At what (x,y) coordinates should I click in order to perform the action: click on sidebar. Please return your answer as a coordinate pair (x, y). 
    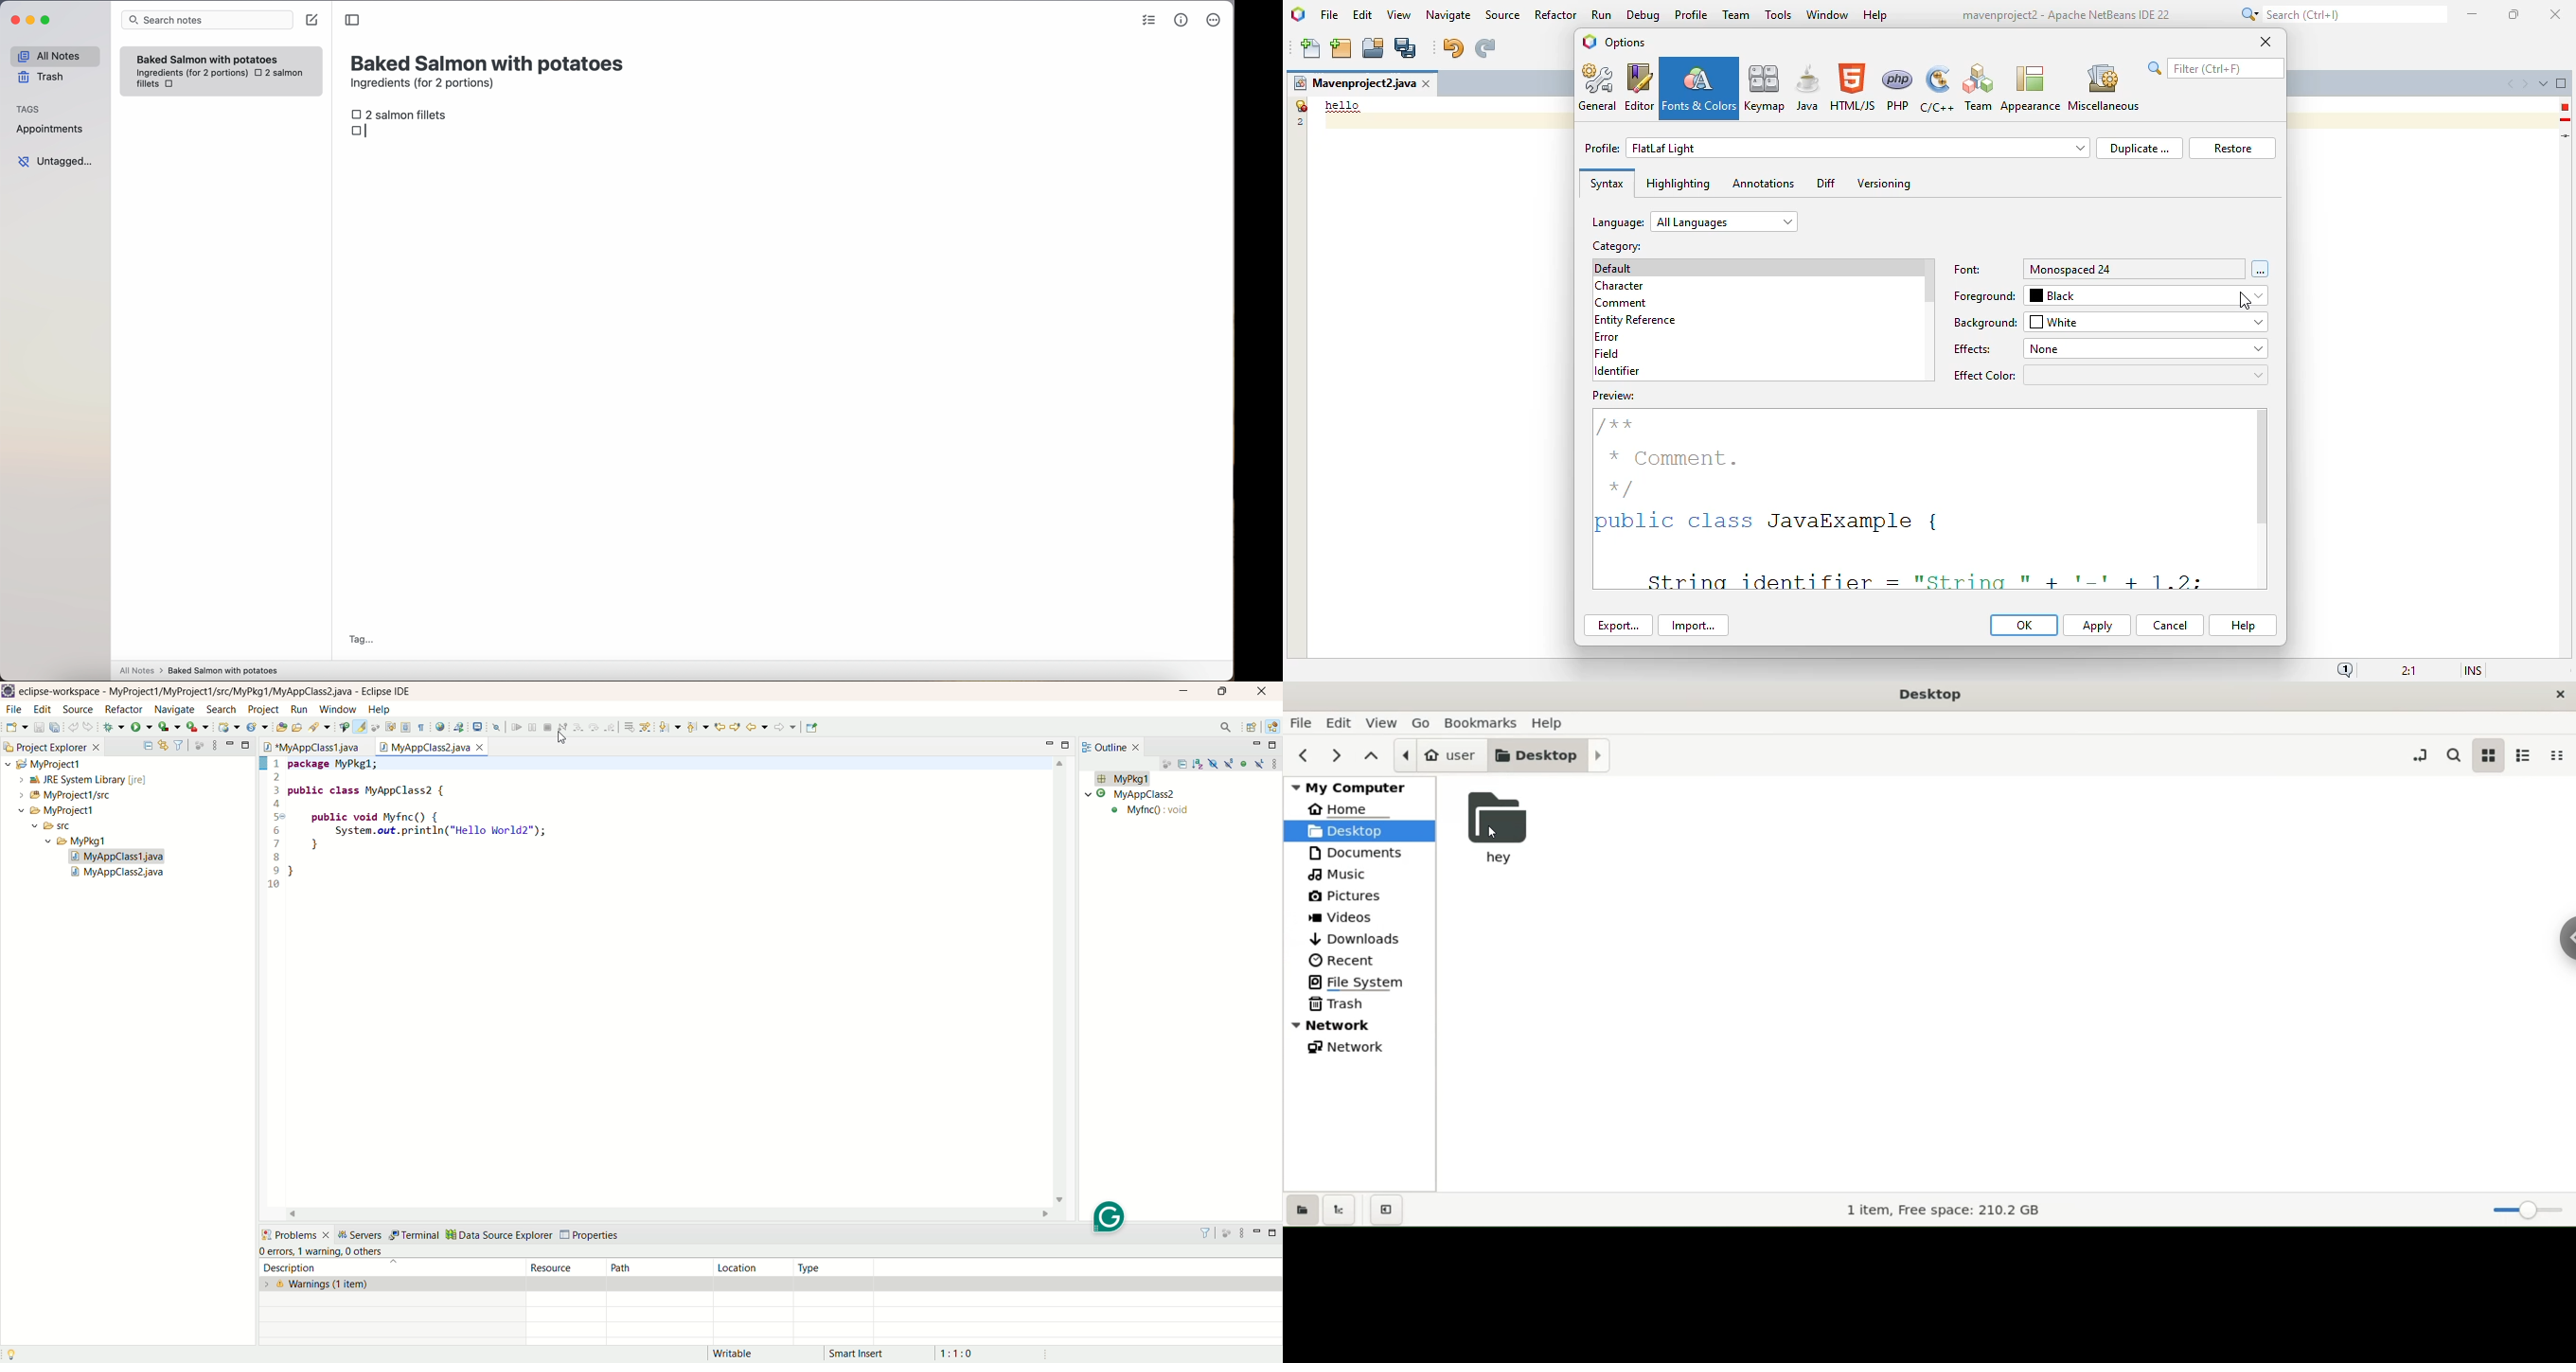
    Looking at the image, I should click on (2566, 937).